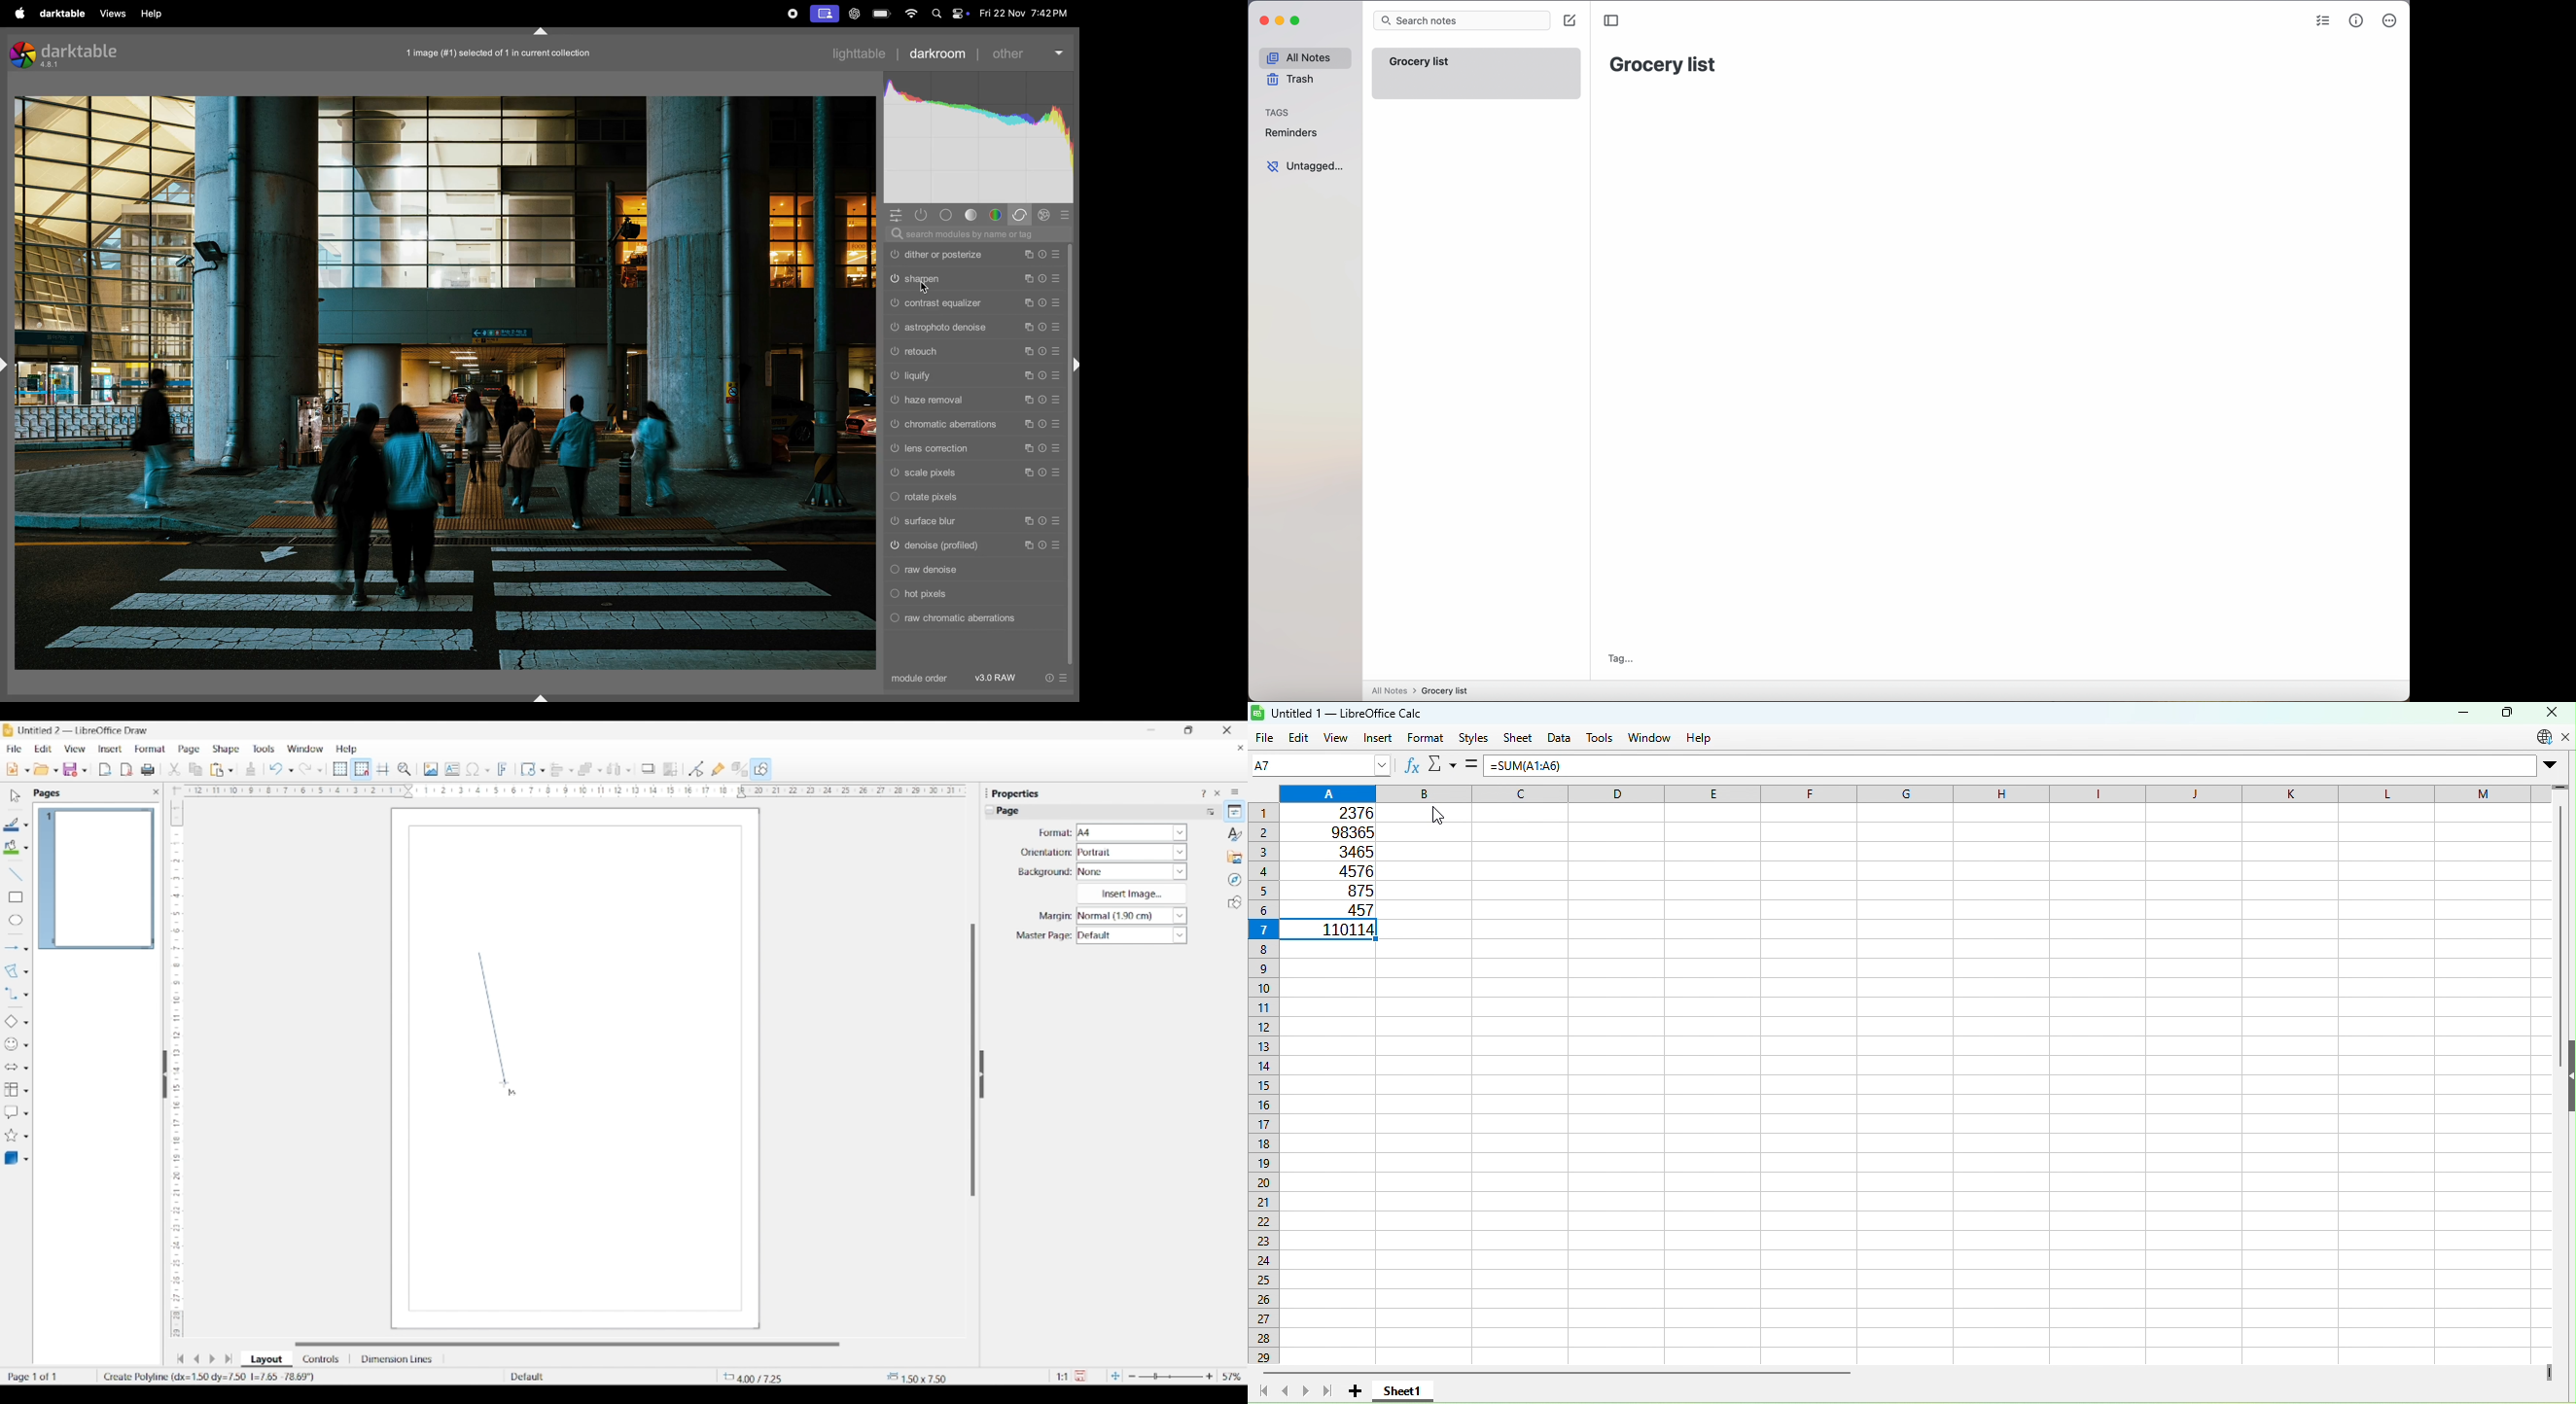  I want to click on Transformations option, so click(542, 770).